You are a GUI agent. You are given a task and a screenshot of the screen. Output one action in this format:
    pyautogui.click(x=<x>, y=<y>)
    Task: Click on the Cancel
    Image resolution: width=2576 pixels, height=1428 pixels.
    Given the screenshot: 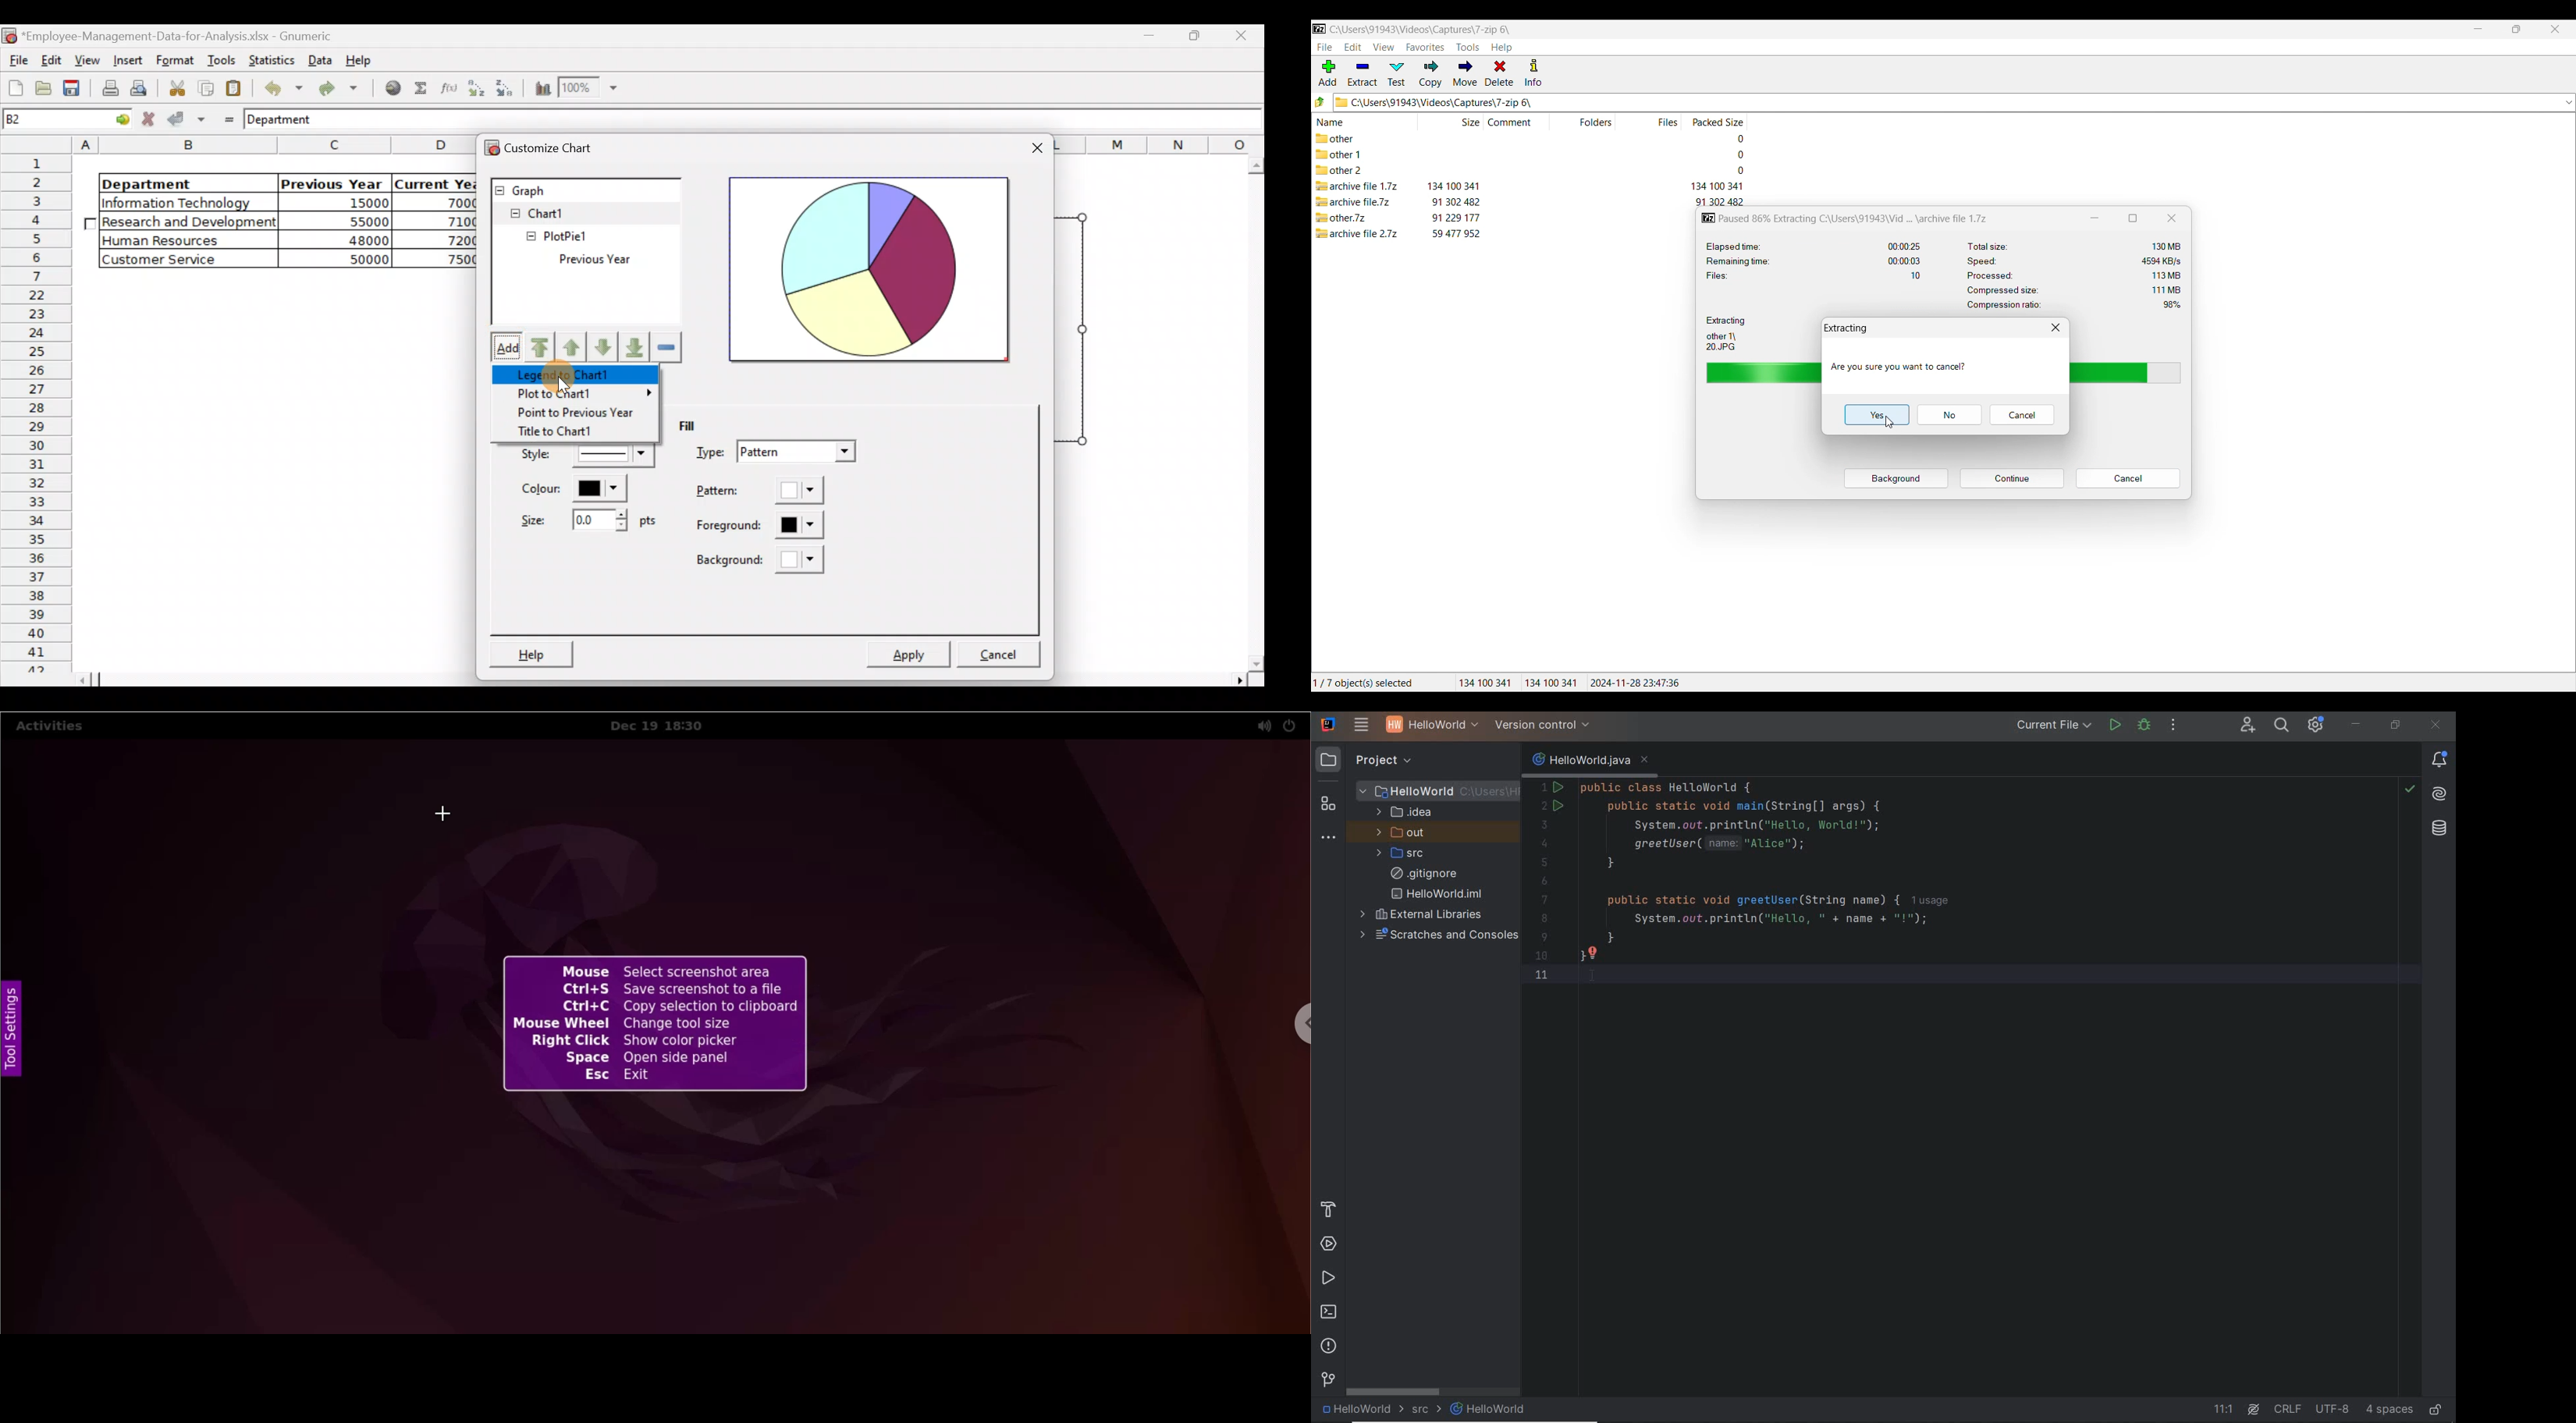 What is the action you would take?
    pyautogui.click(x=1950, y=415)
    